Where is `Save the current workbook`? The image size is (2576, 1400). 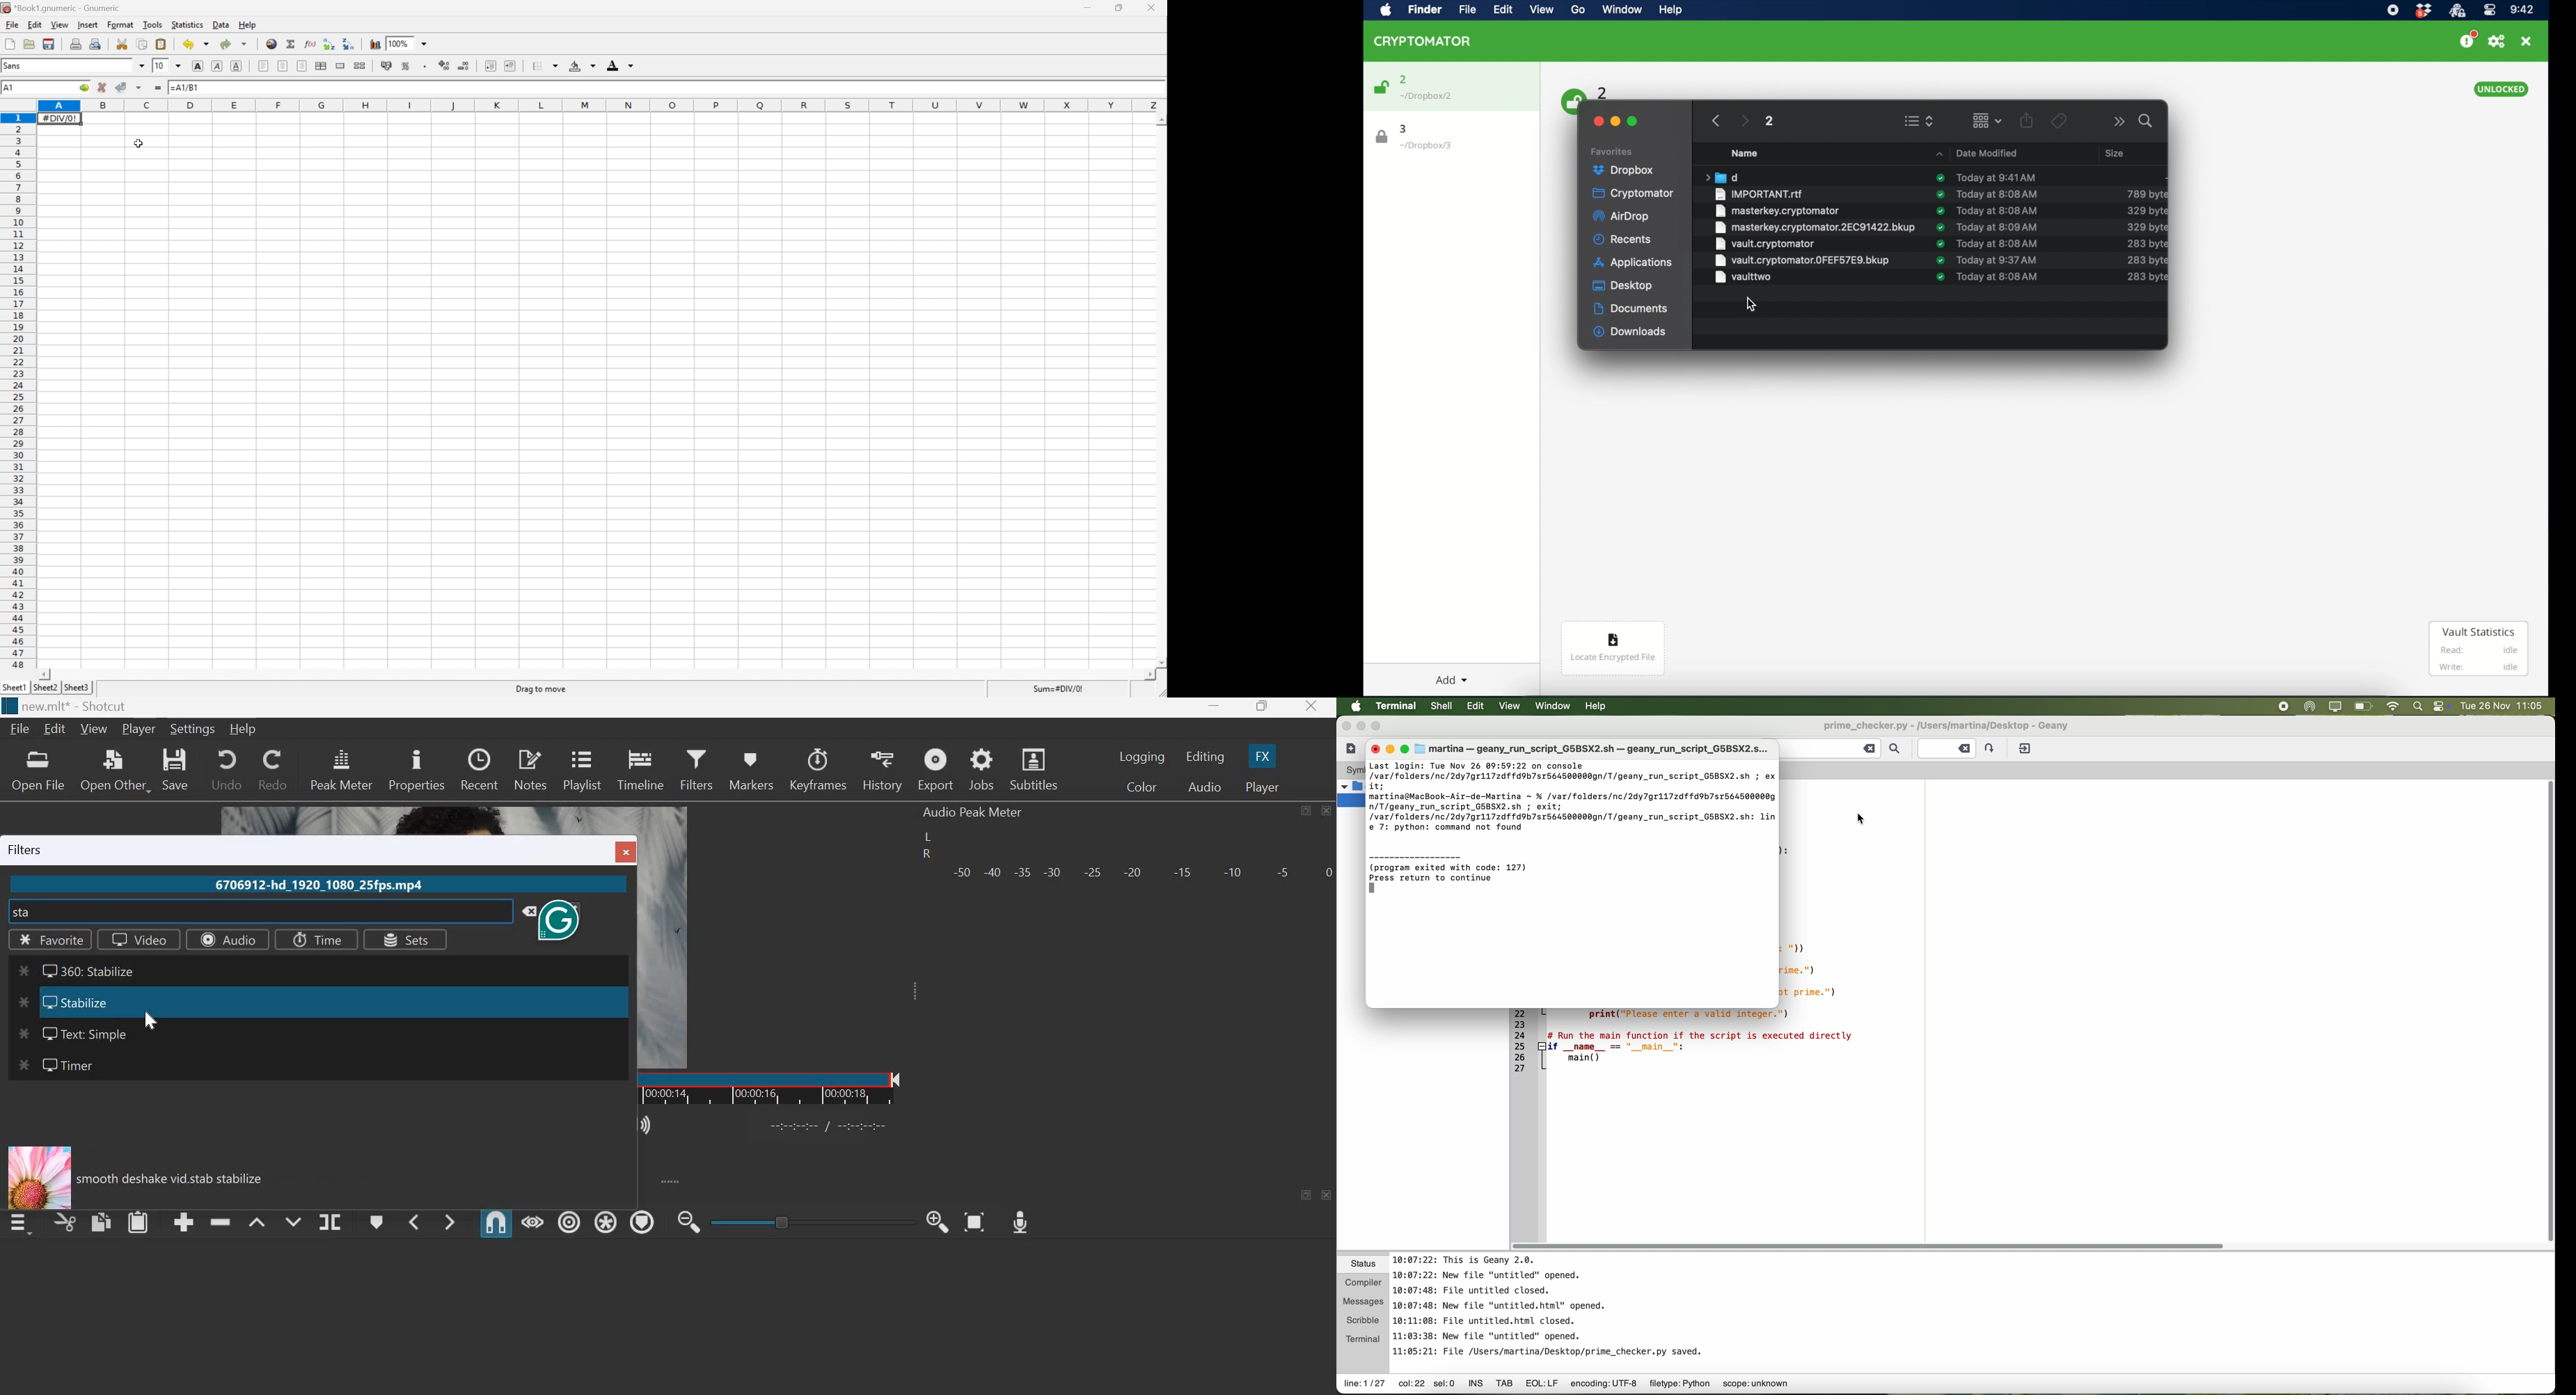
Save the current workbook is located at coordinates (50, 44).